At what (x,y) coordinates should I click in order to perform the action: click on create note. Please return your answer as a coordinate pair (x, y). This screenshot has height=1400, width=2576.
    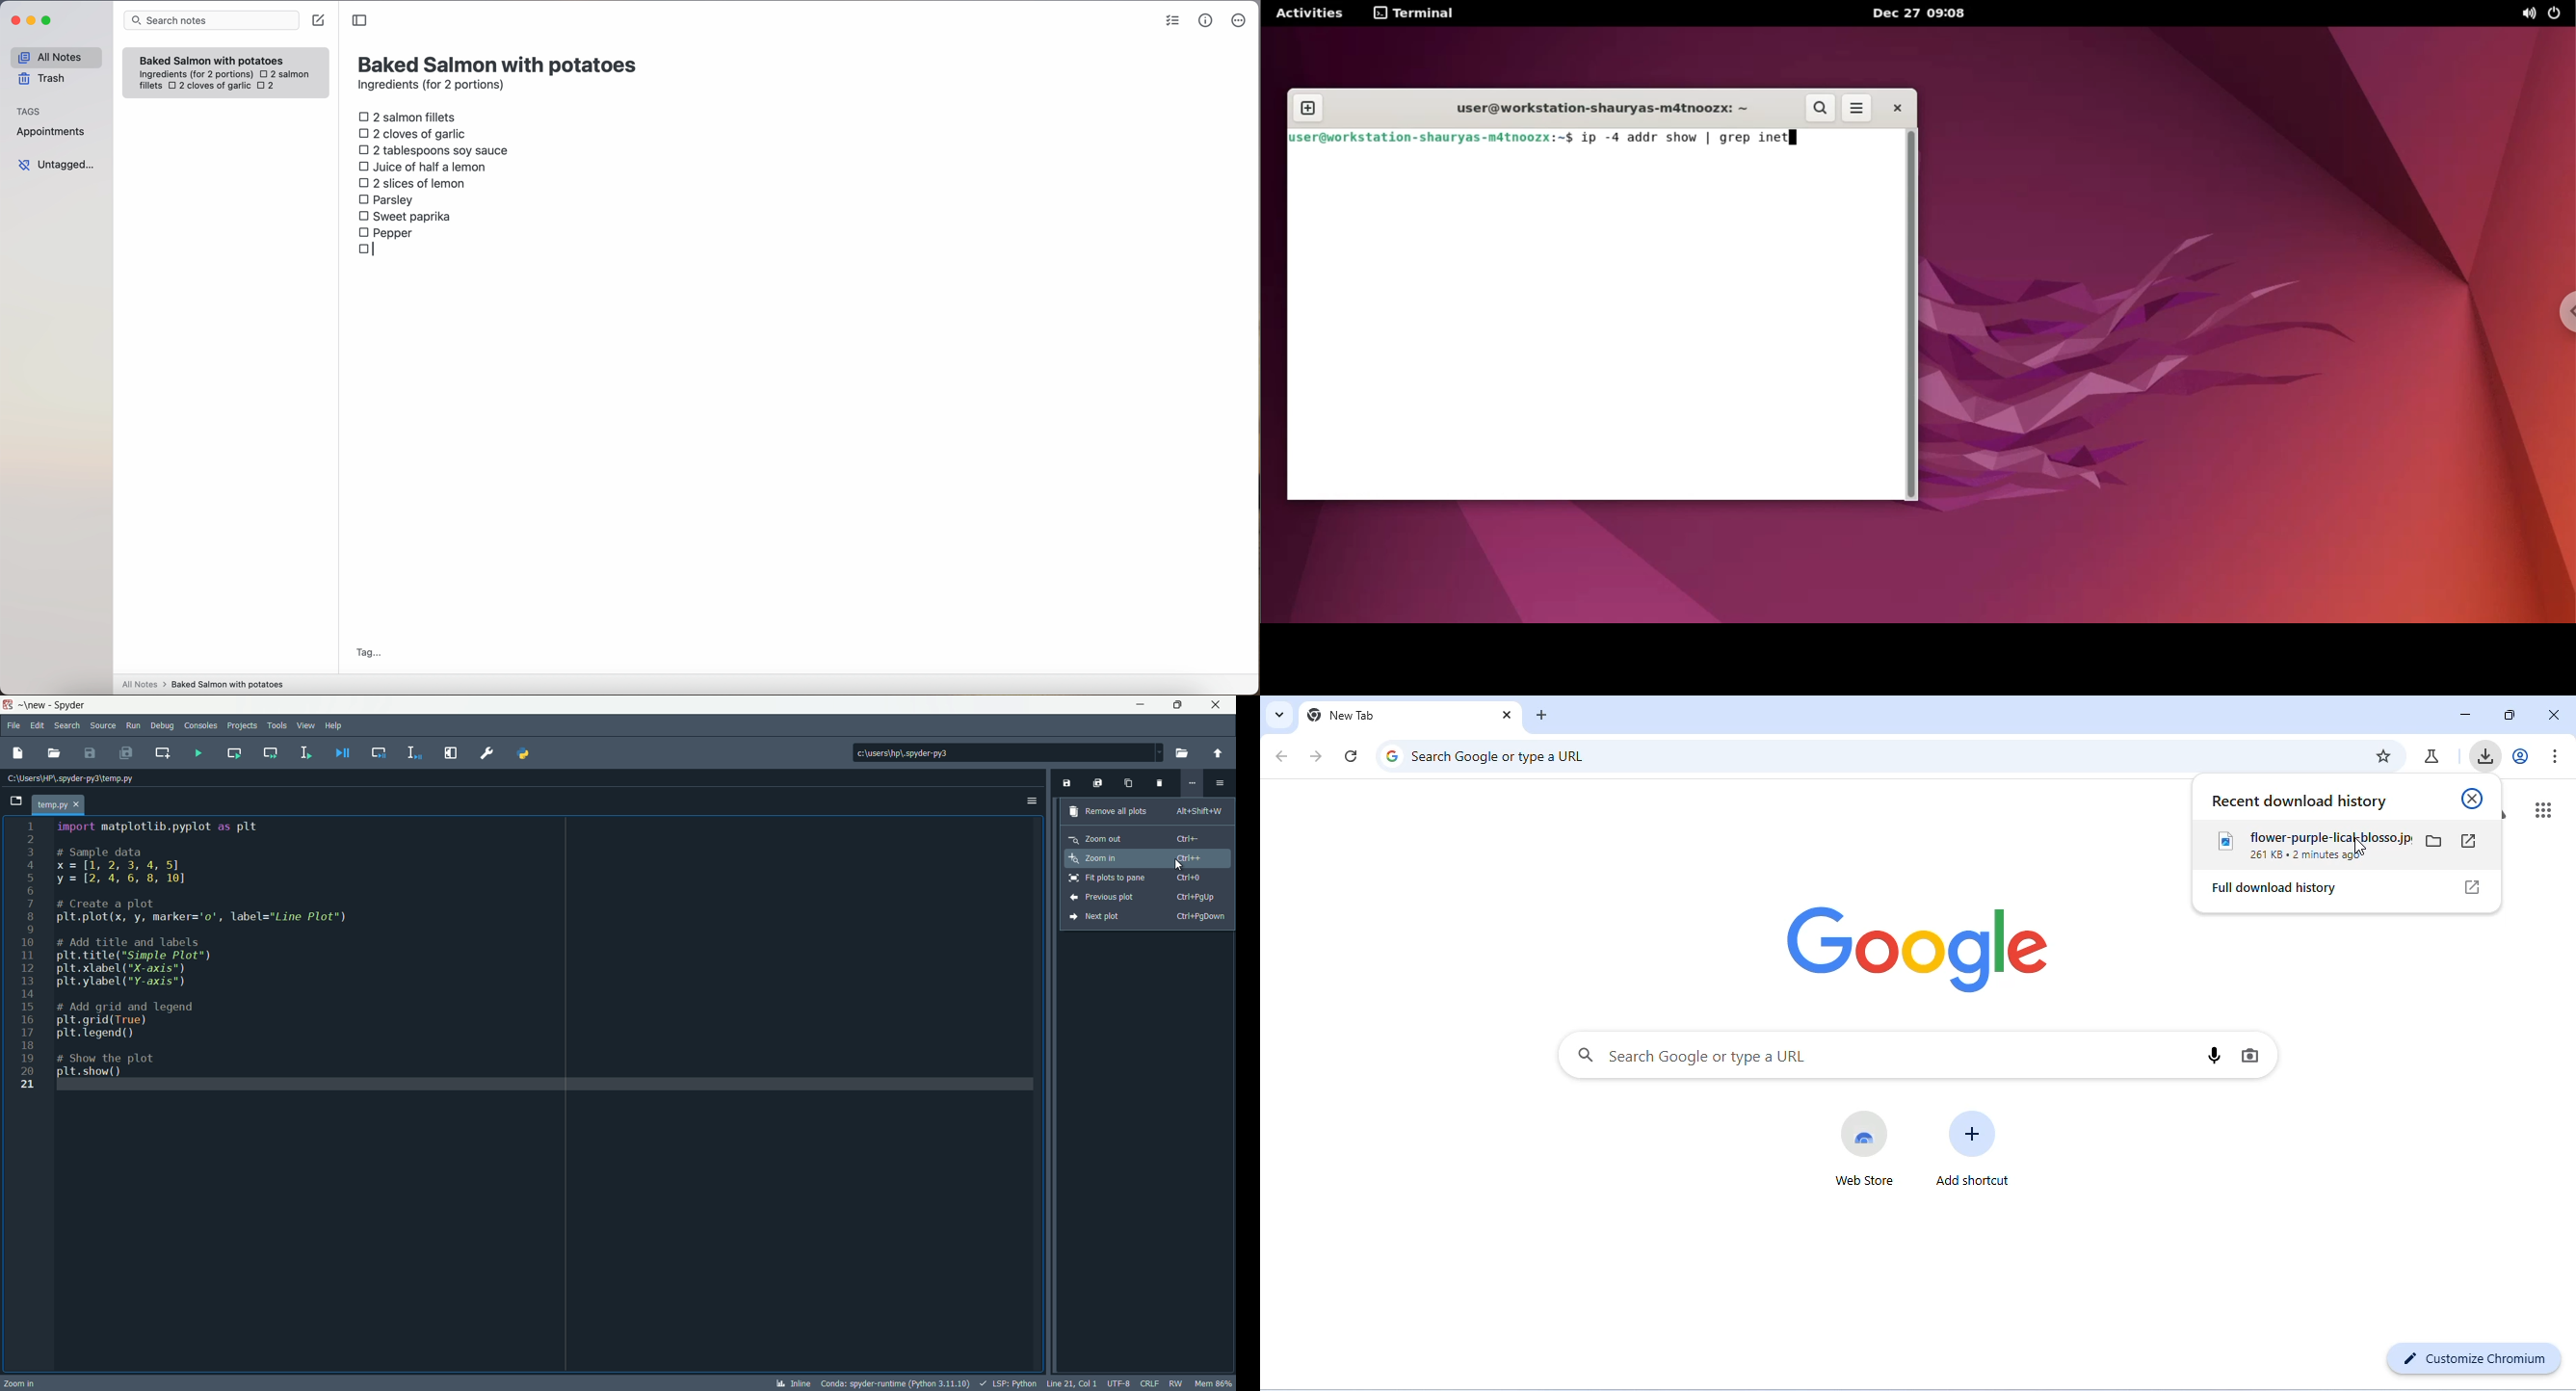
    Looking at the image, I should click on (317, 20).